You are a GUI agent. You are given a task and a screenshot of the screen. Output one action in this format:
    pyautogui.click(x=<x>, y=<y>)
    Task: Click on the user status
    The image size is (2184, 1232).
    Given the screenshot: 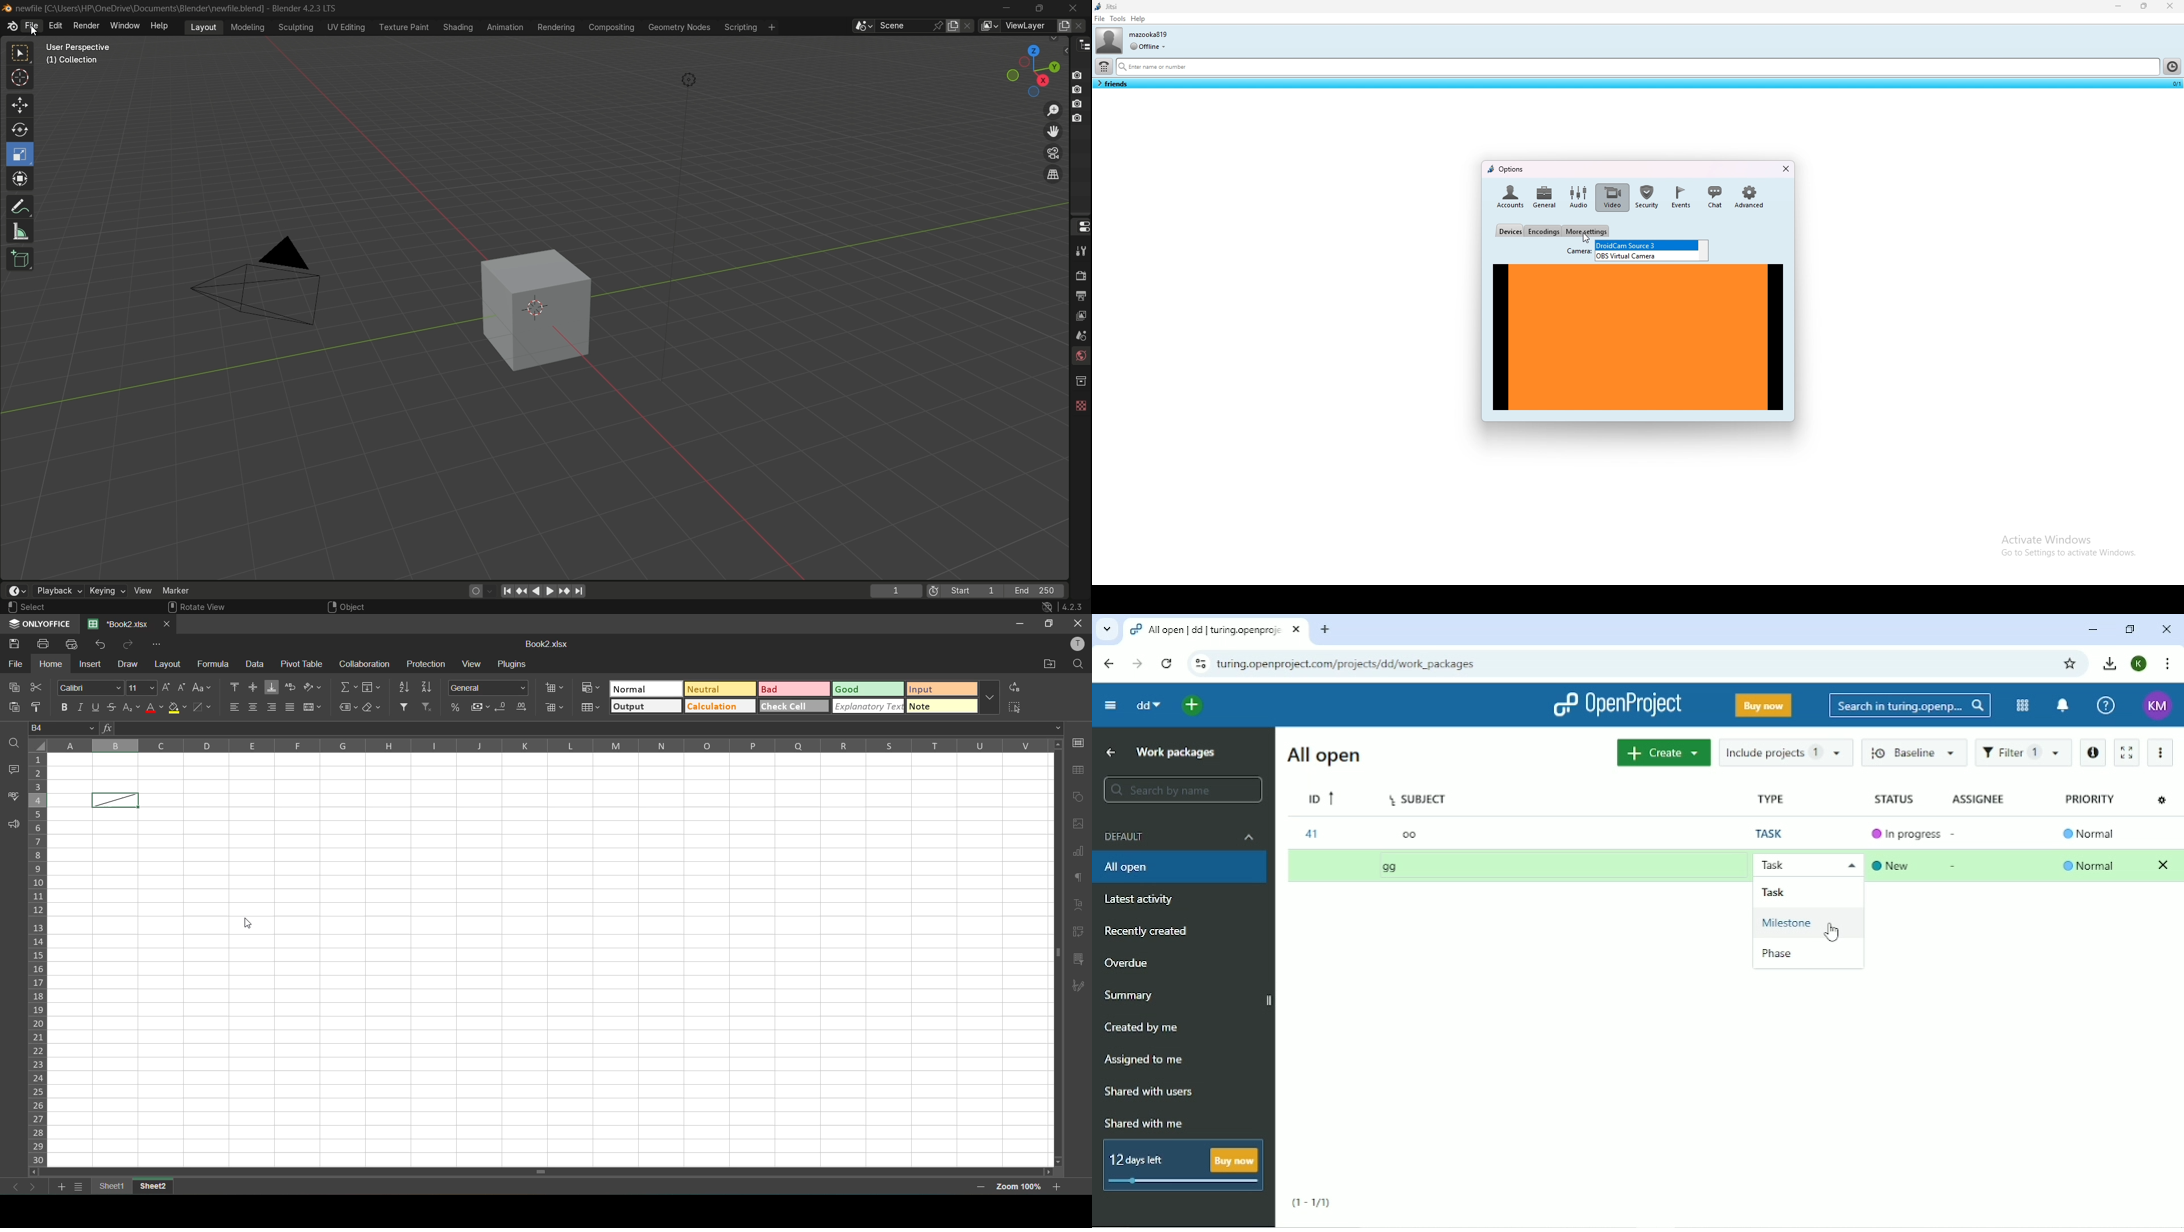 What is the action you would take?
    pyautogui.click(x=1148, y=46)
    